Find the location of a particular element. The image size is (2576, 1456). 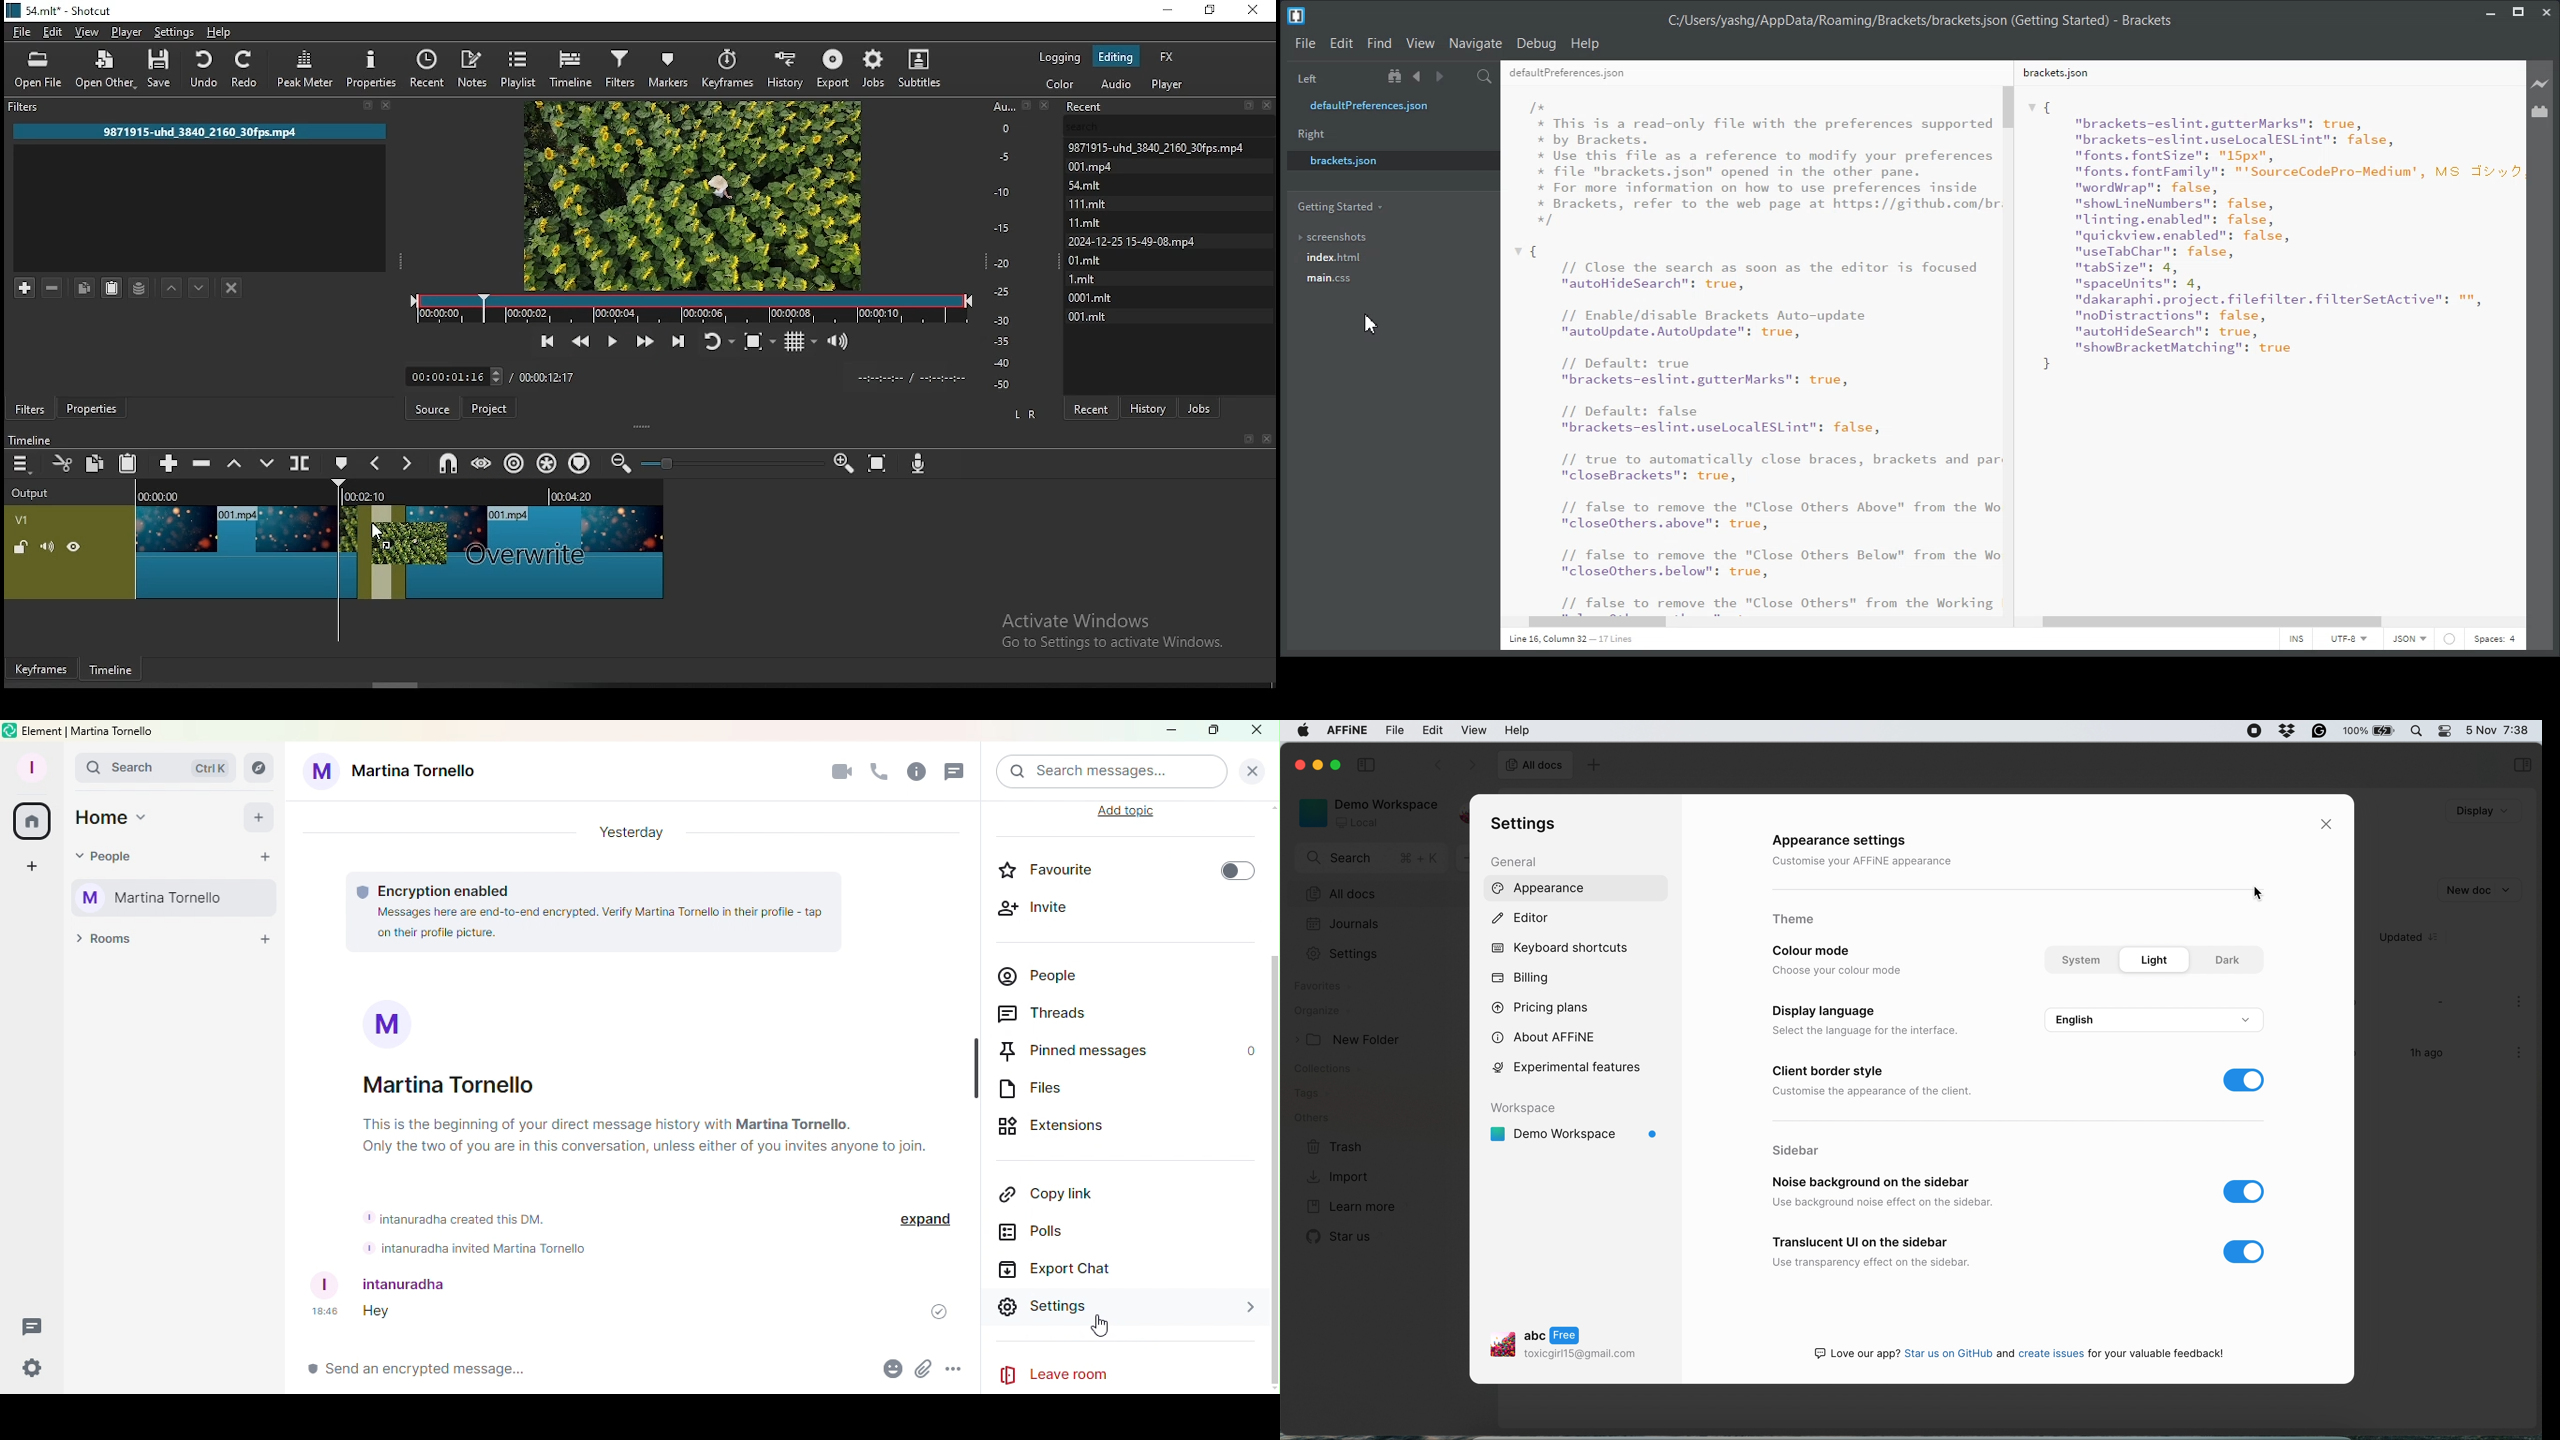

Live Preview is located at coordinates (2540, 83).